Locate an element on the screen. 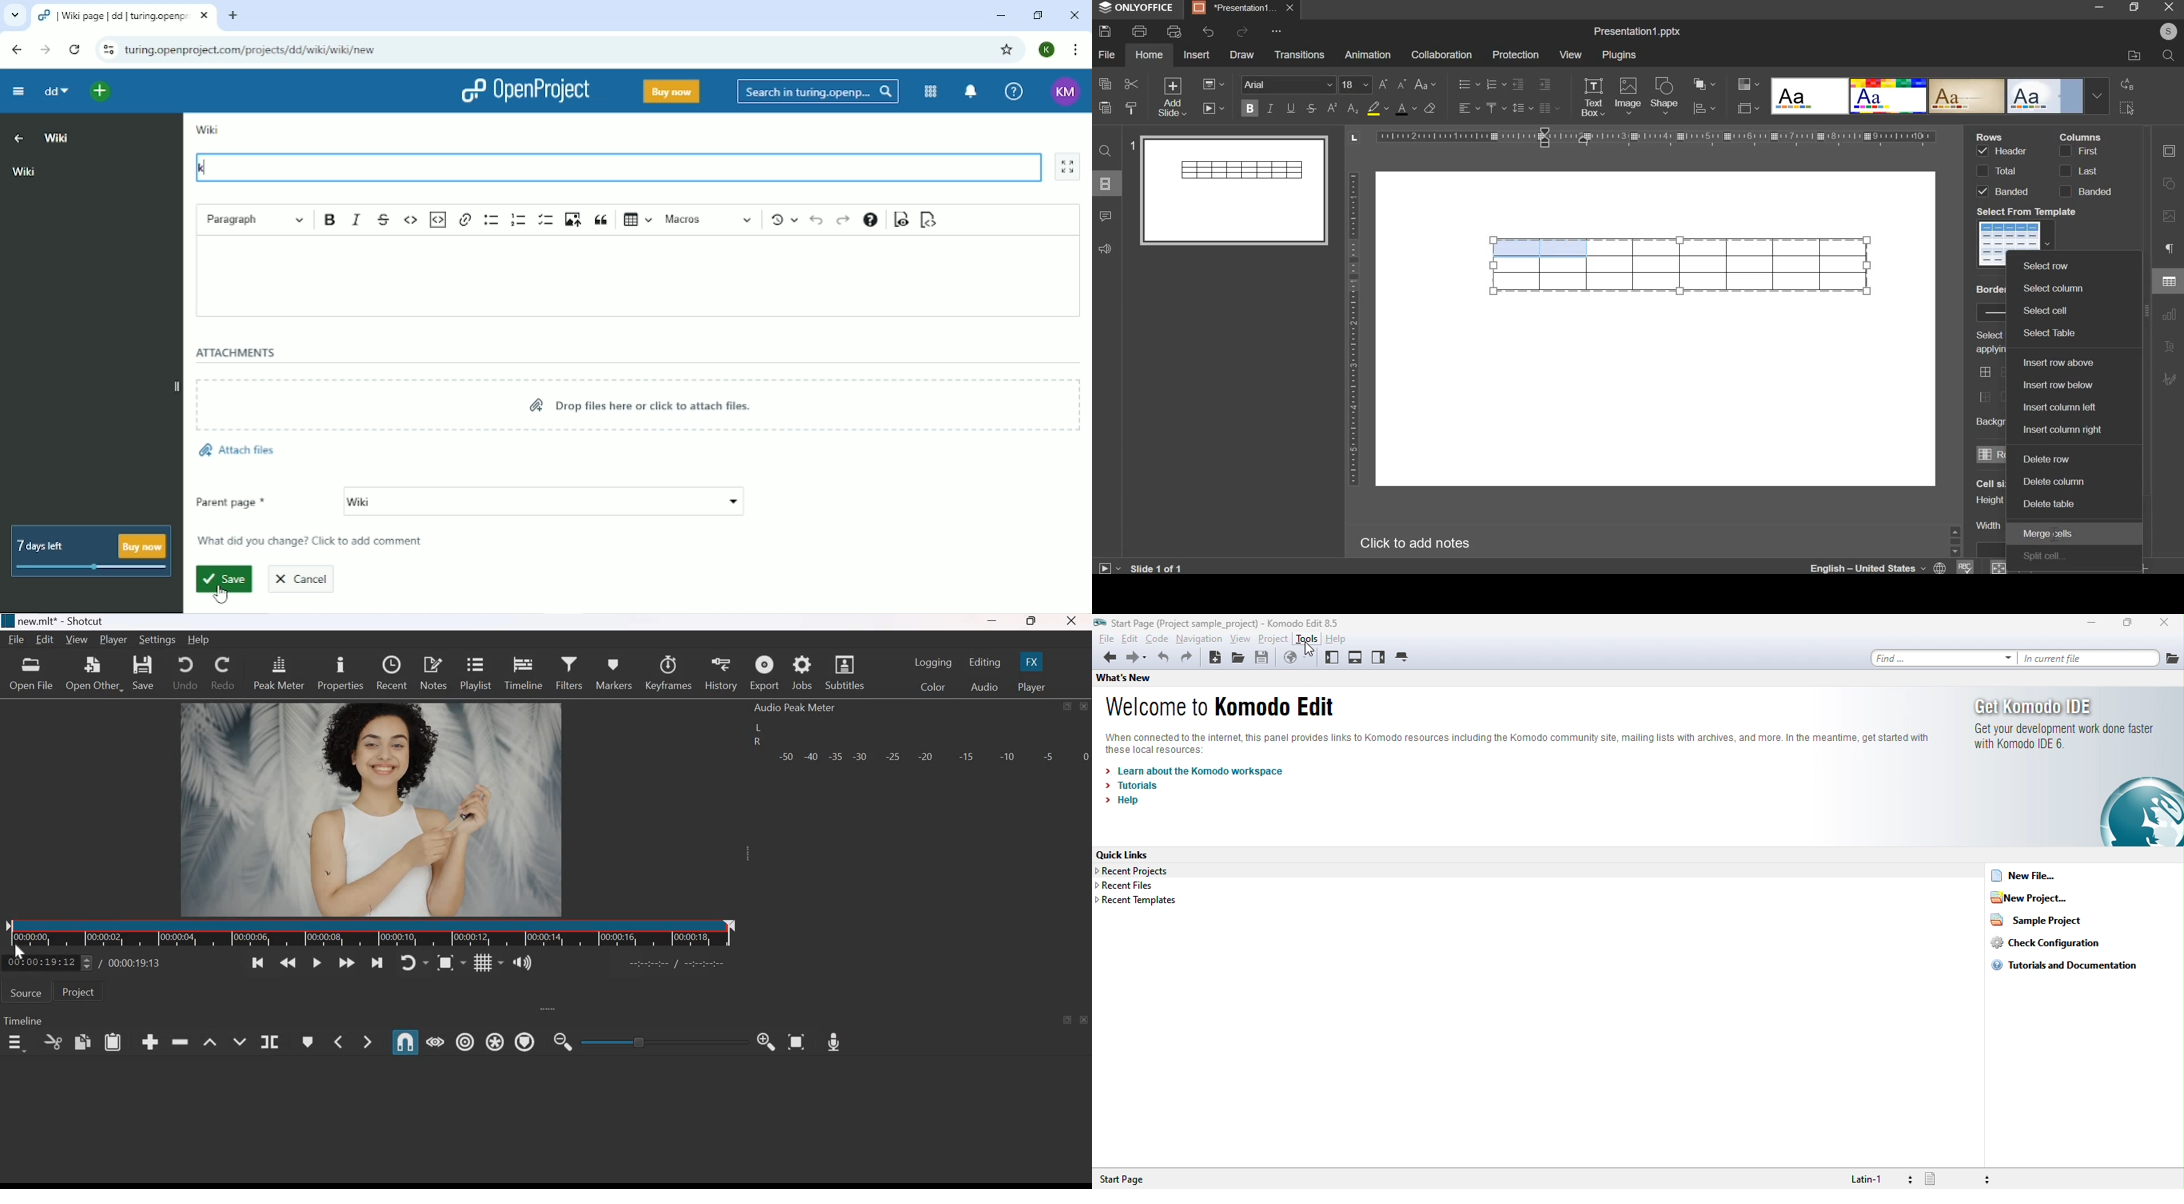 Image resolution: width=2184 pixels, height=1204 pixels. font size is located at coordinates (1373, 85).